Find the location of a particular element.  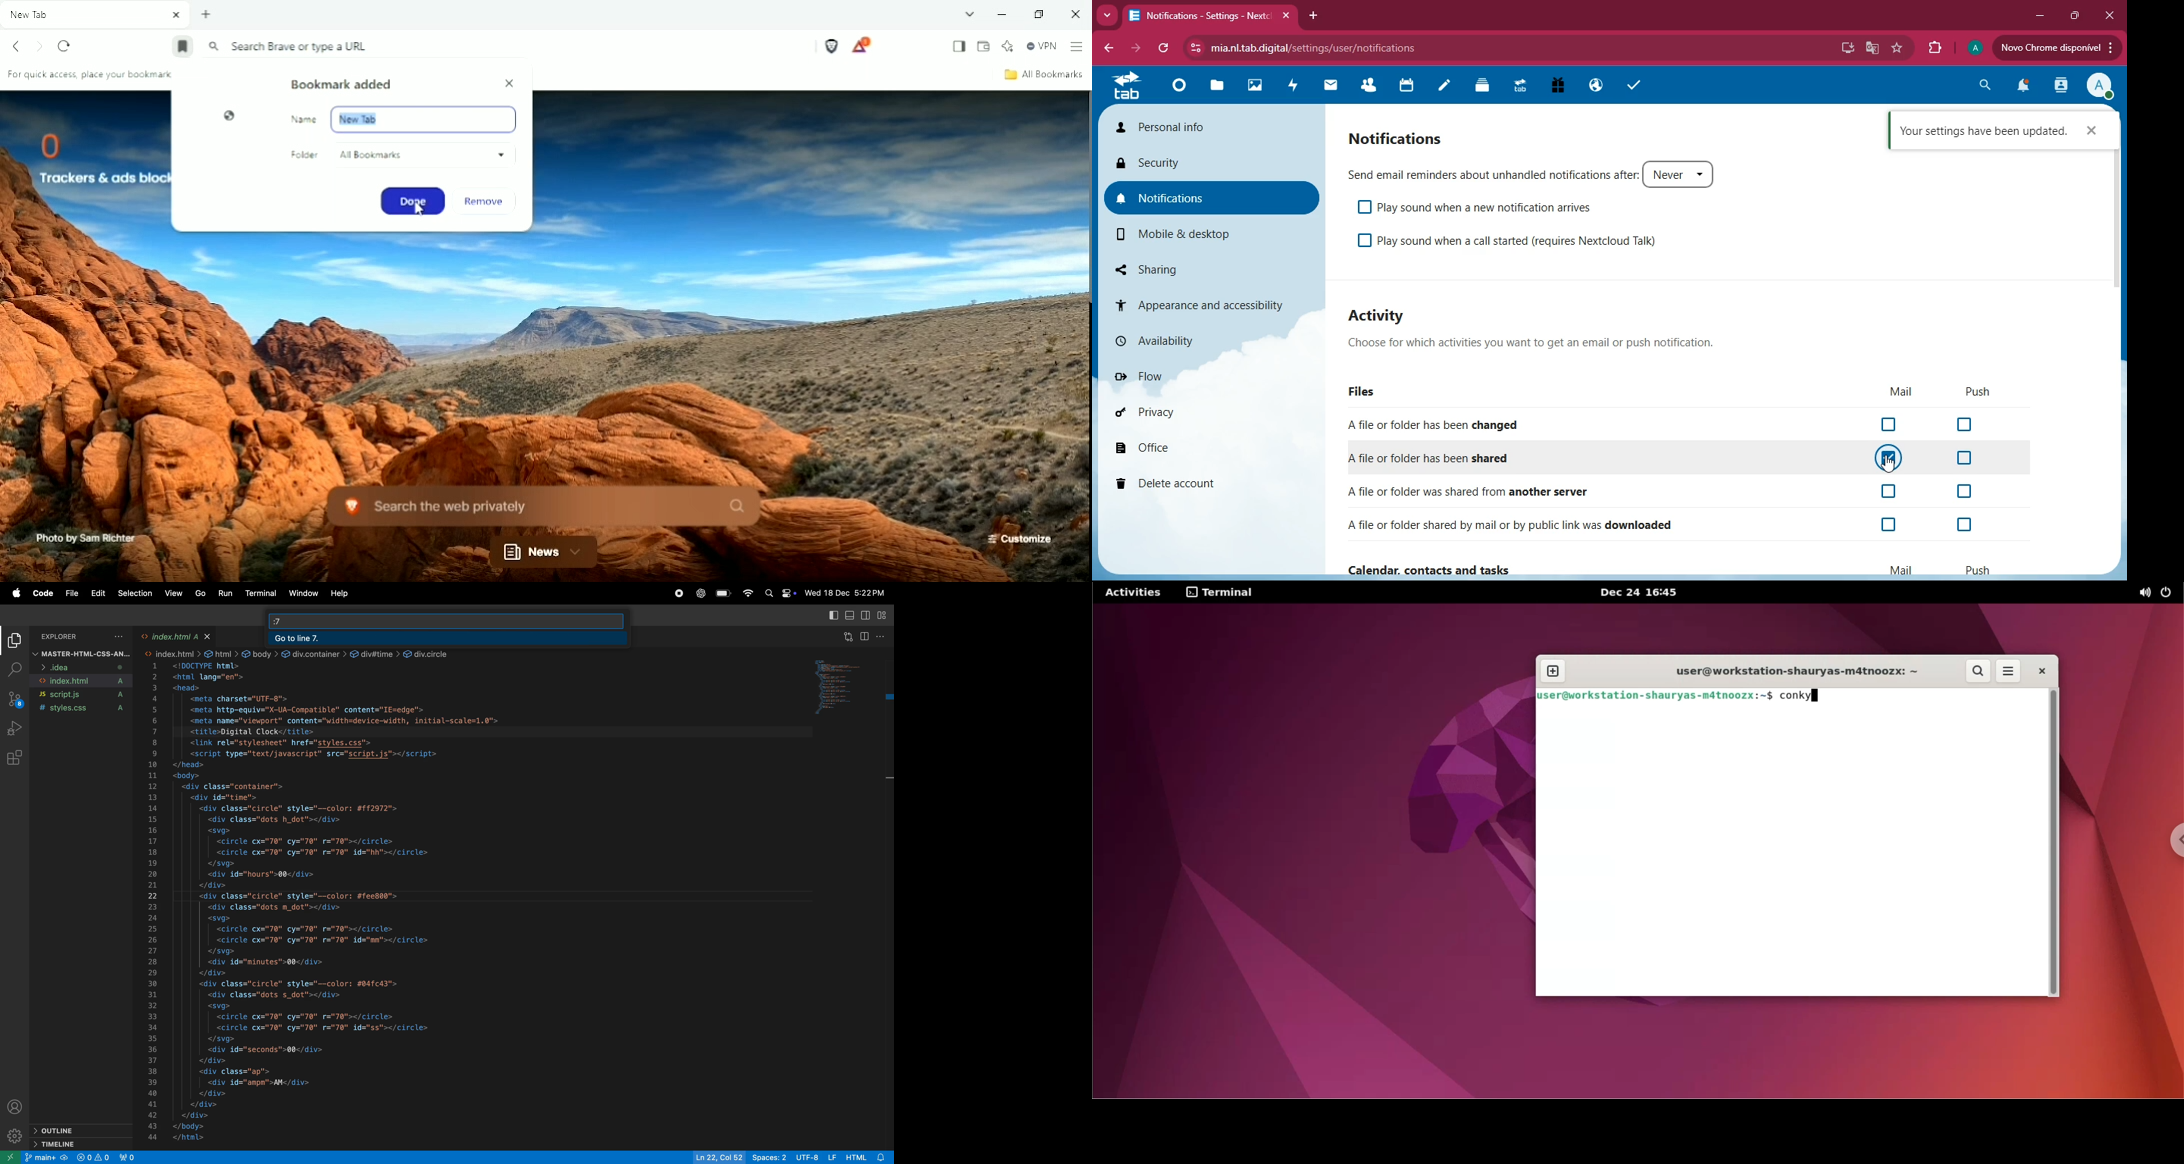

Click to go forward is located at coordinates (40, 46).